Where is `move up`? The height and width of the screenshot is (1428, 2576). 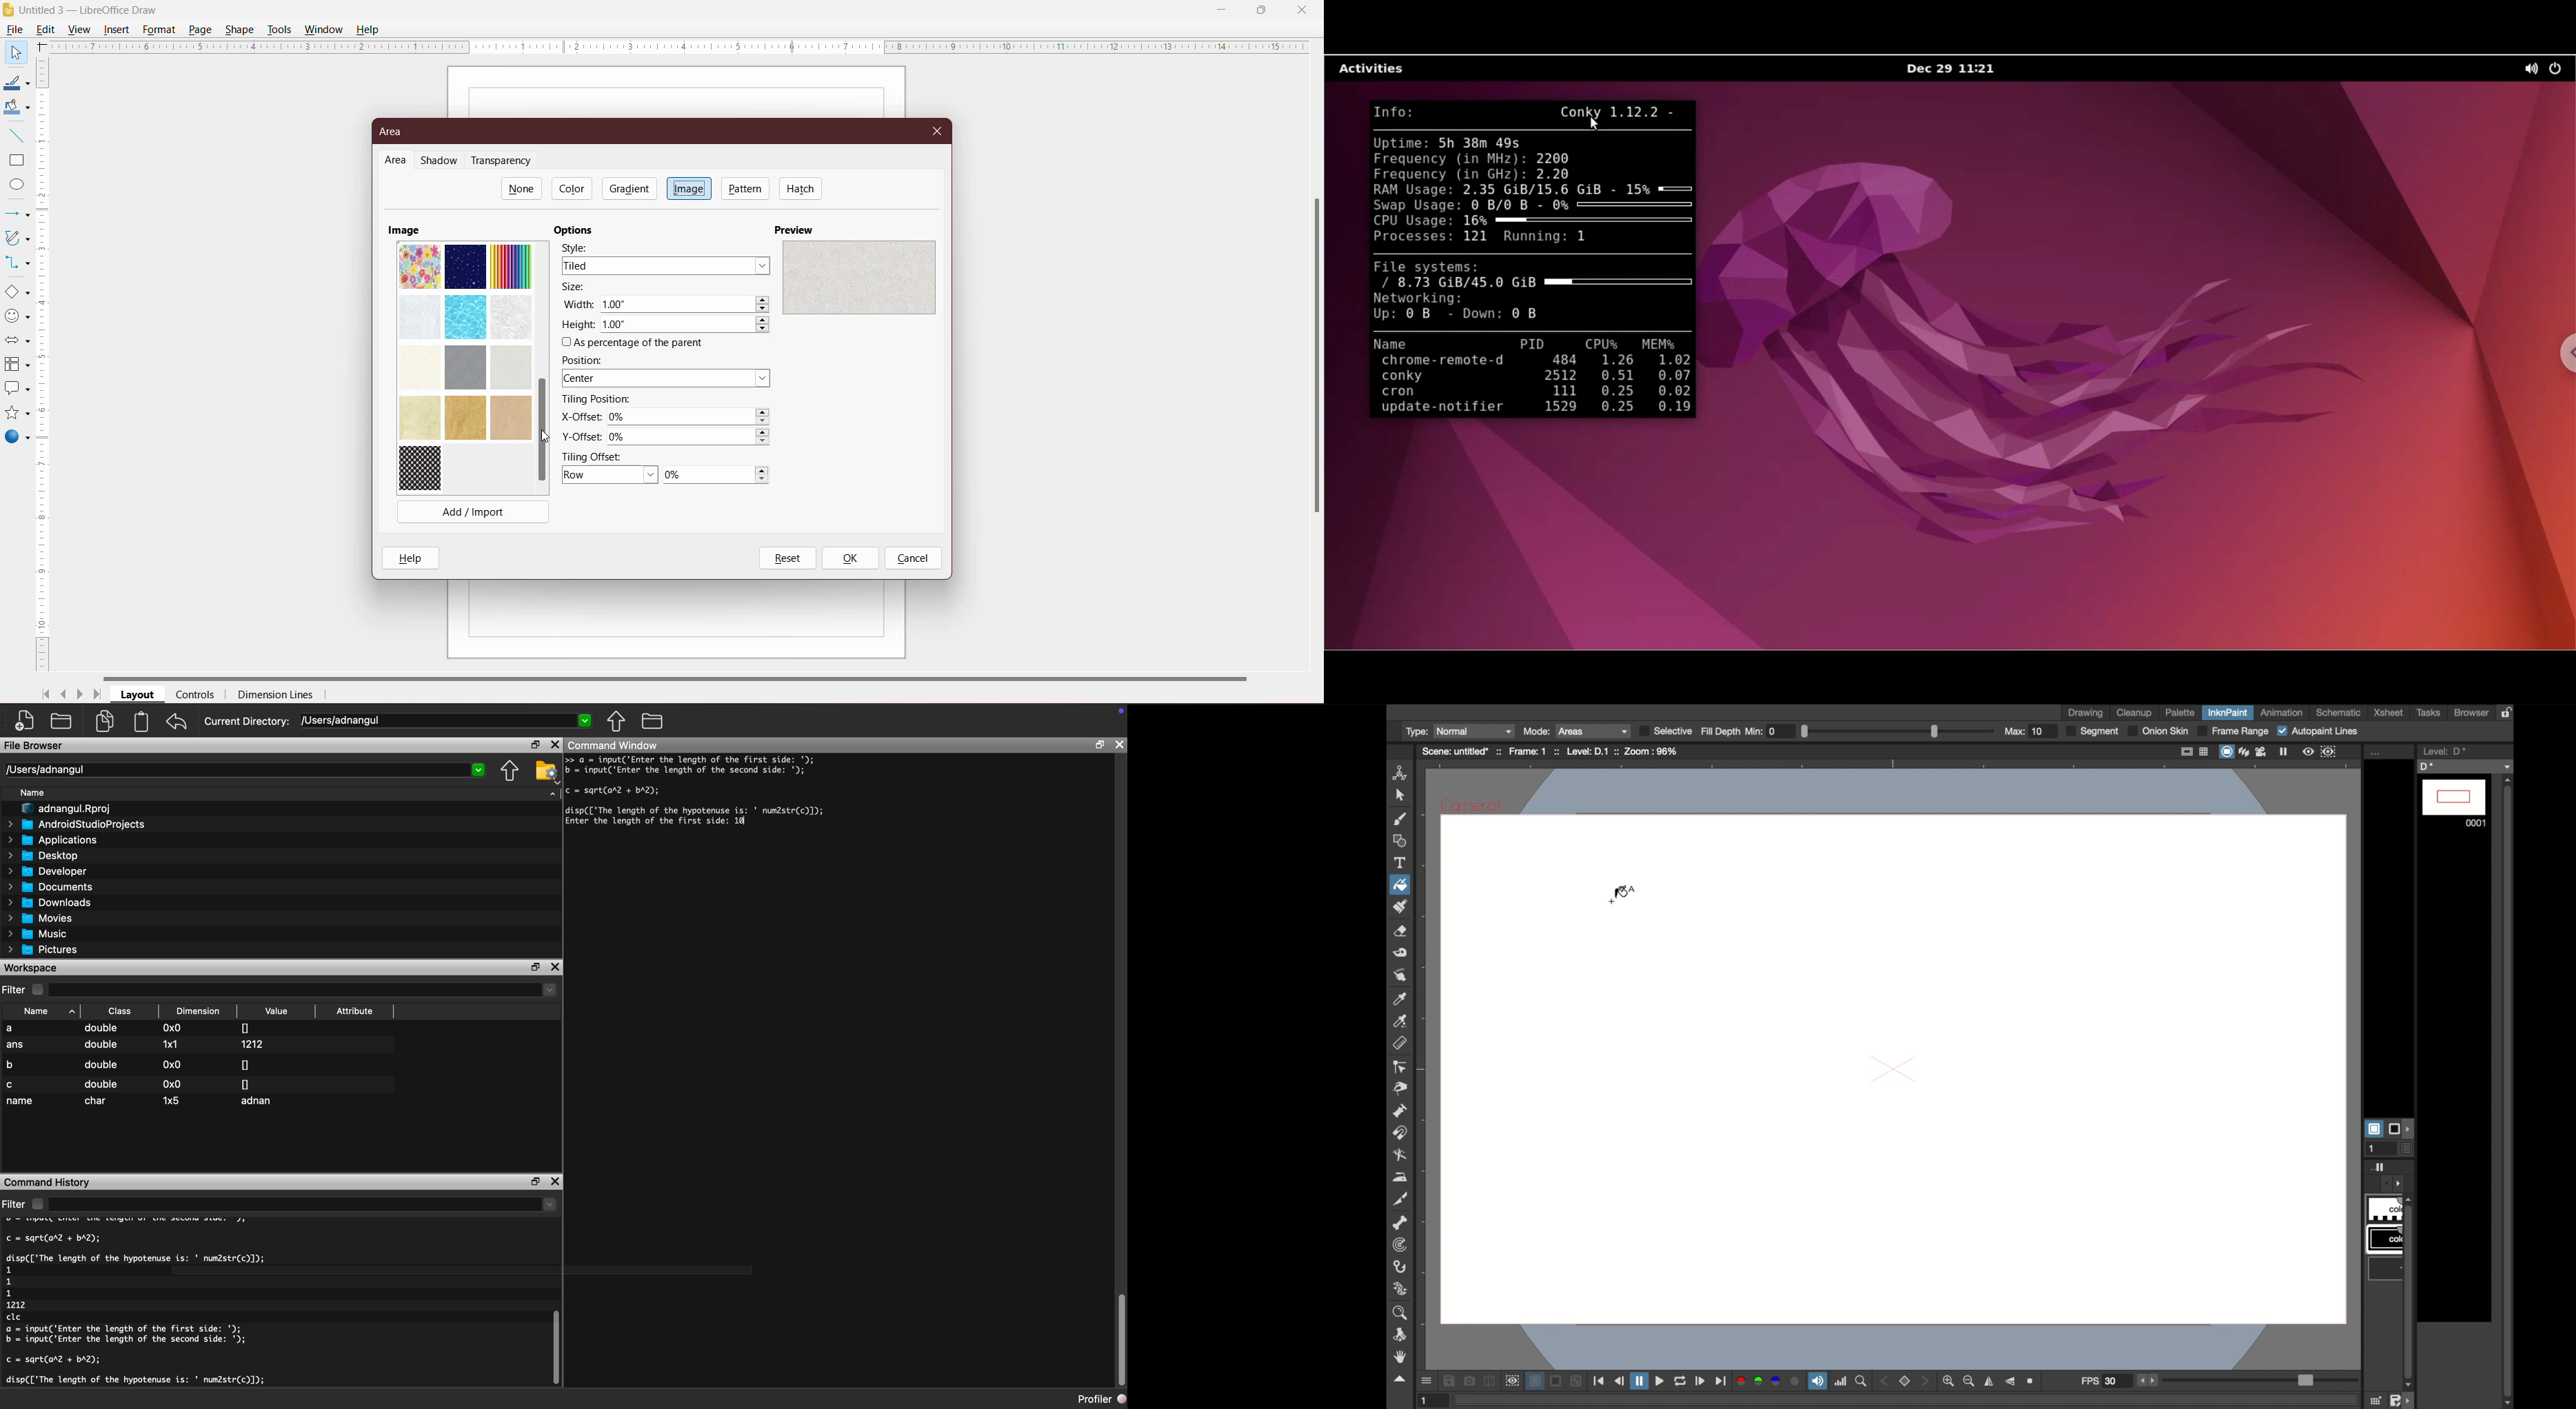 move up is located at coordinates (509, 771).